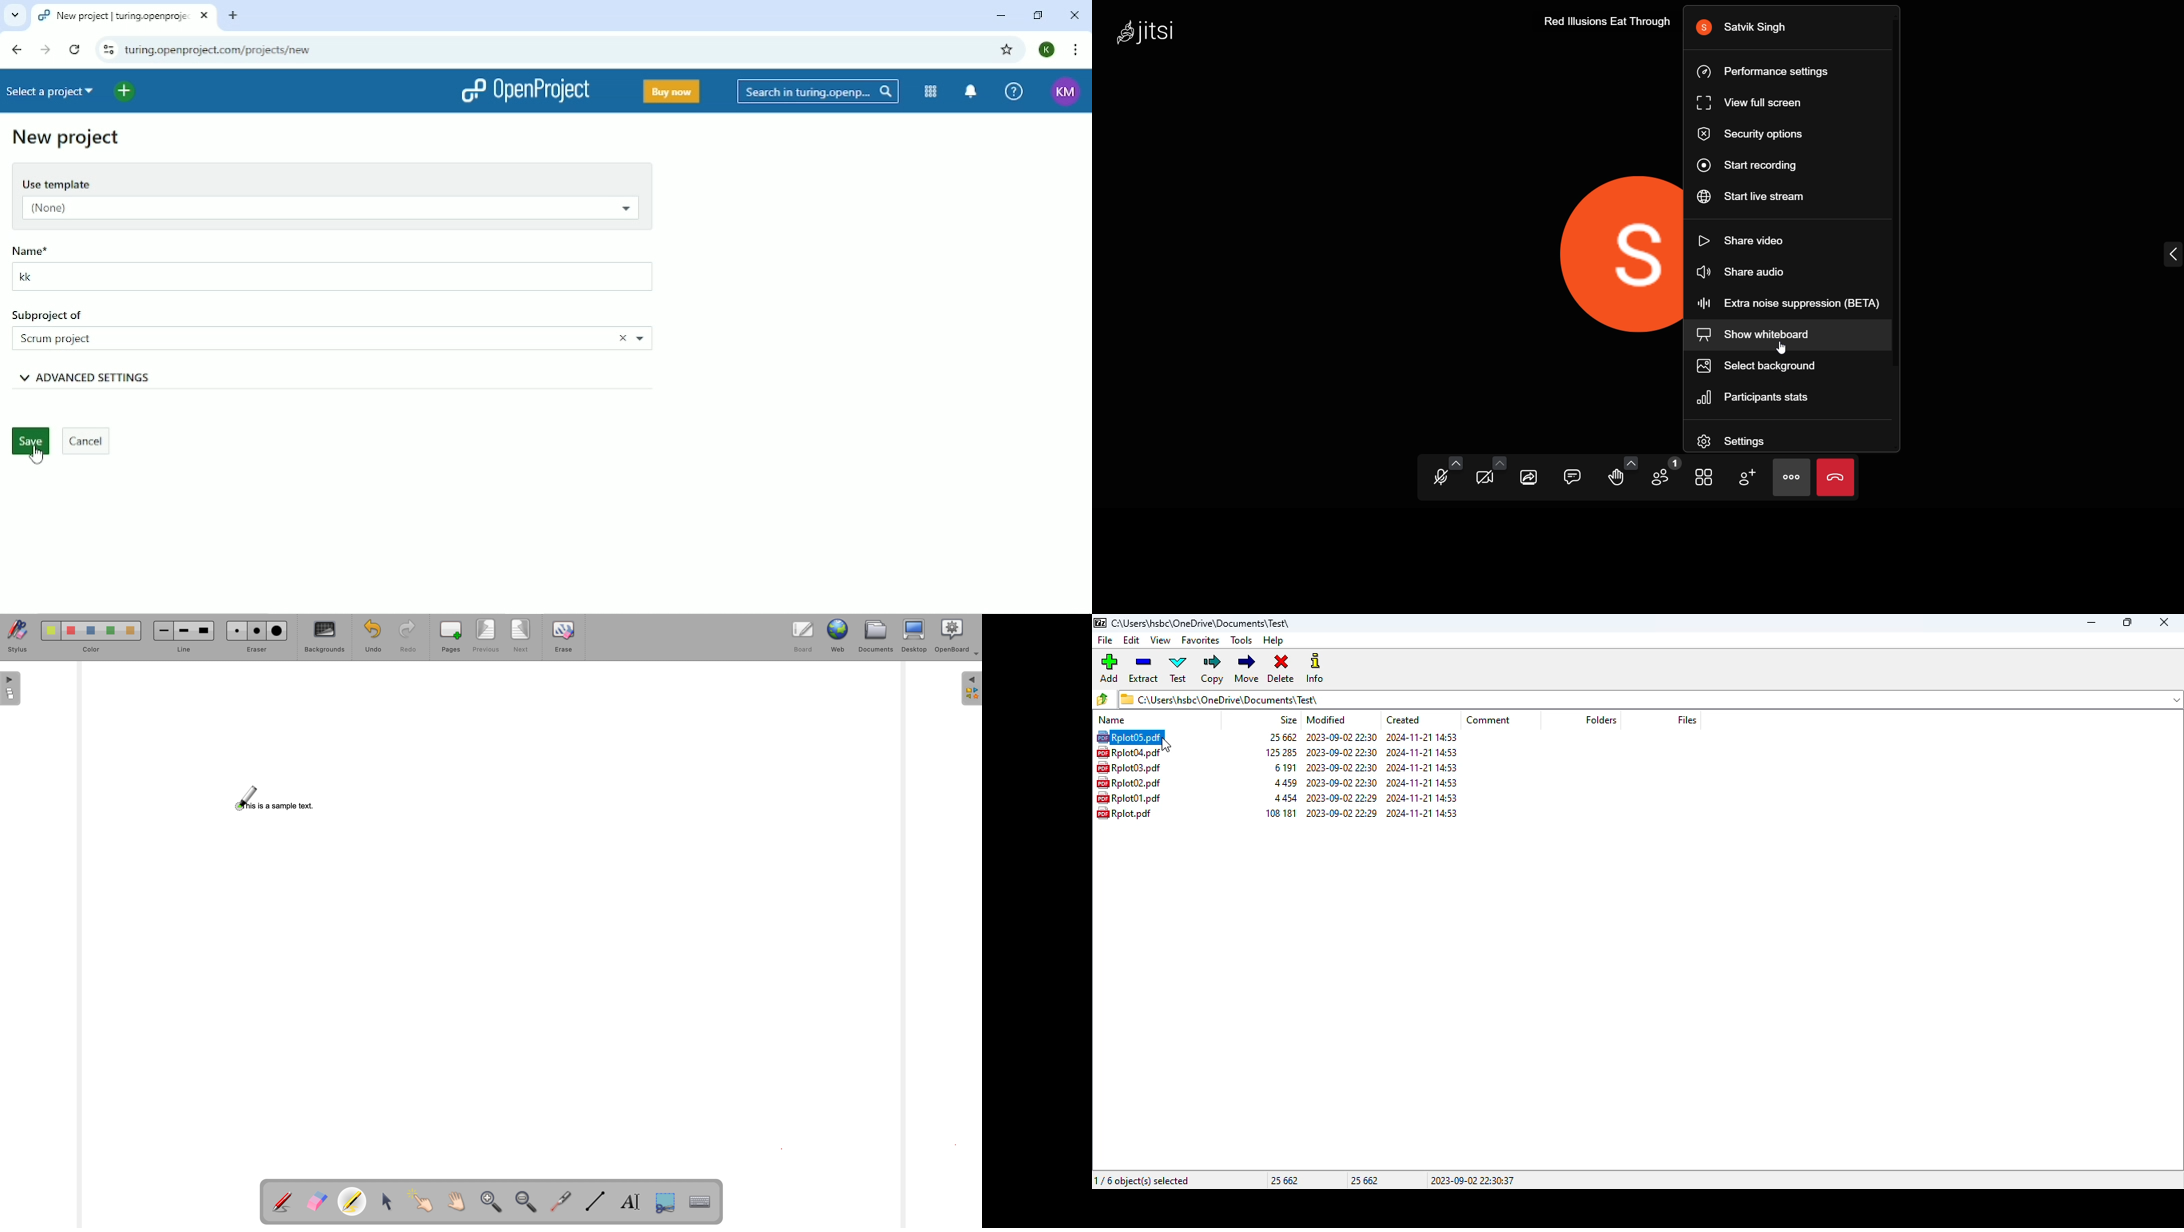 The height and width of the screenshot is (1232, 2184). What do you see at coordinates (126, 92) in the screenshot?
I see `Open quick add menu` at bounding box center [126, 92].